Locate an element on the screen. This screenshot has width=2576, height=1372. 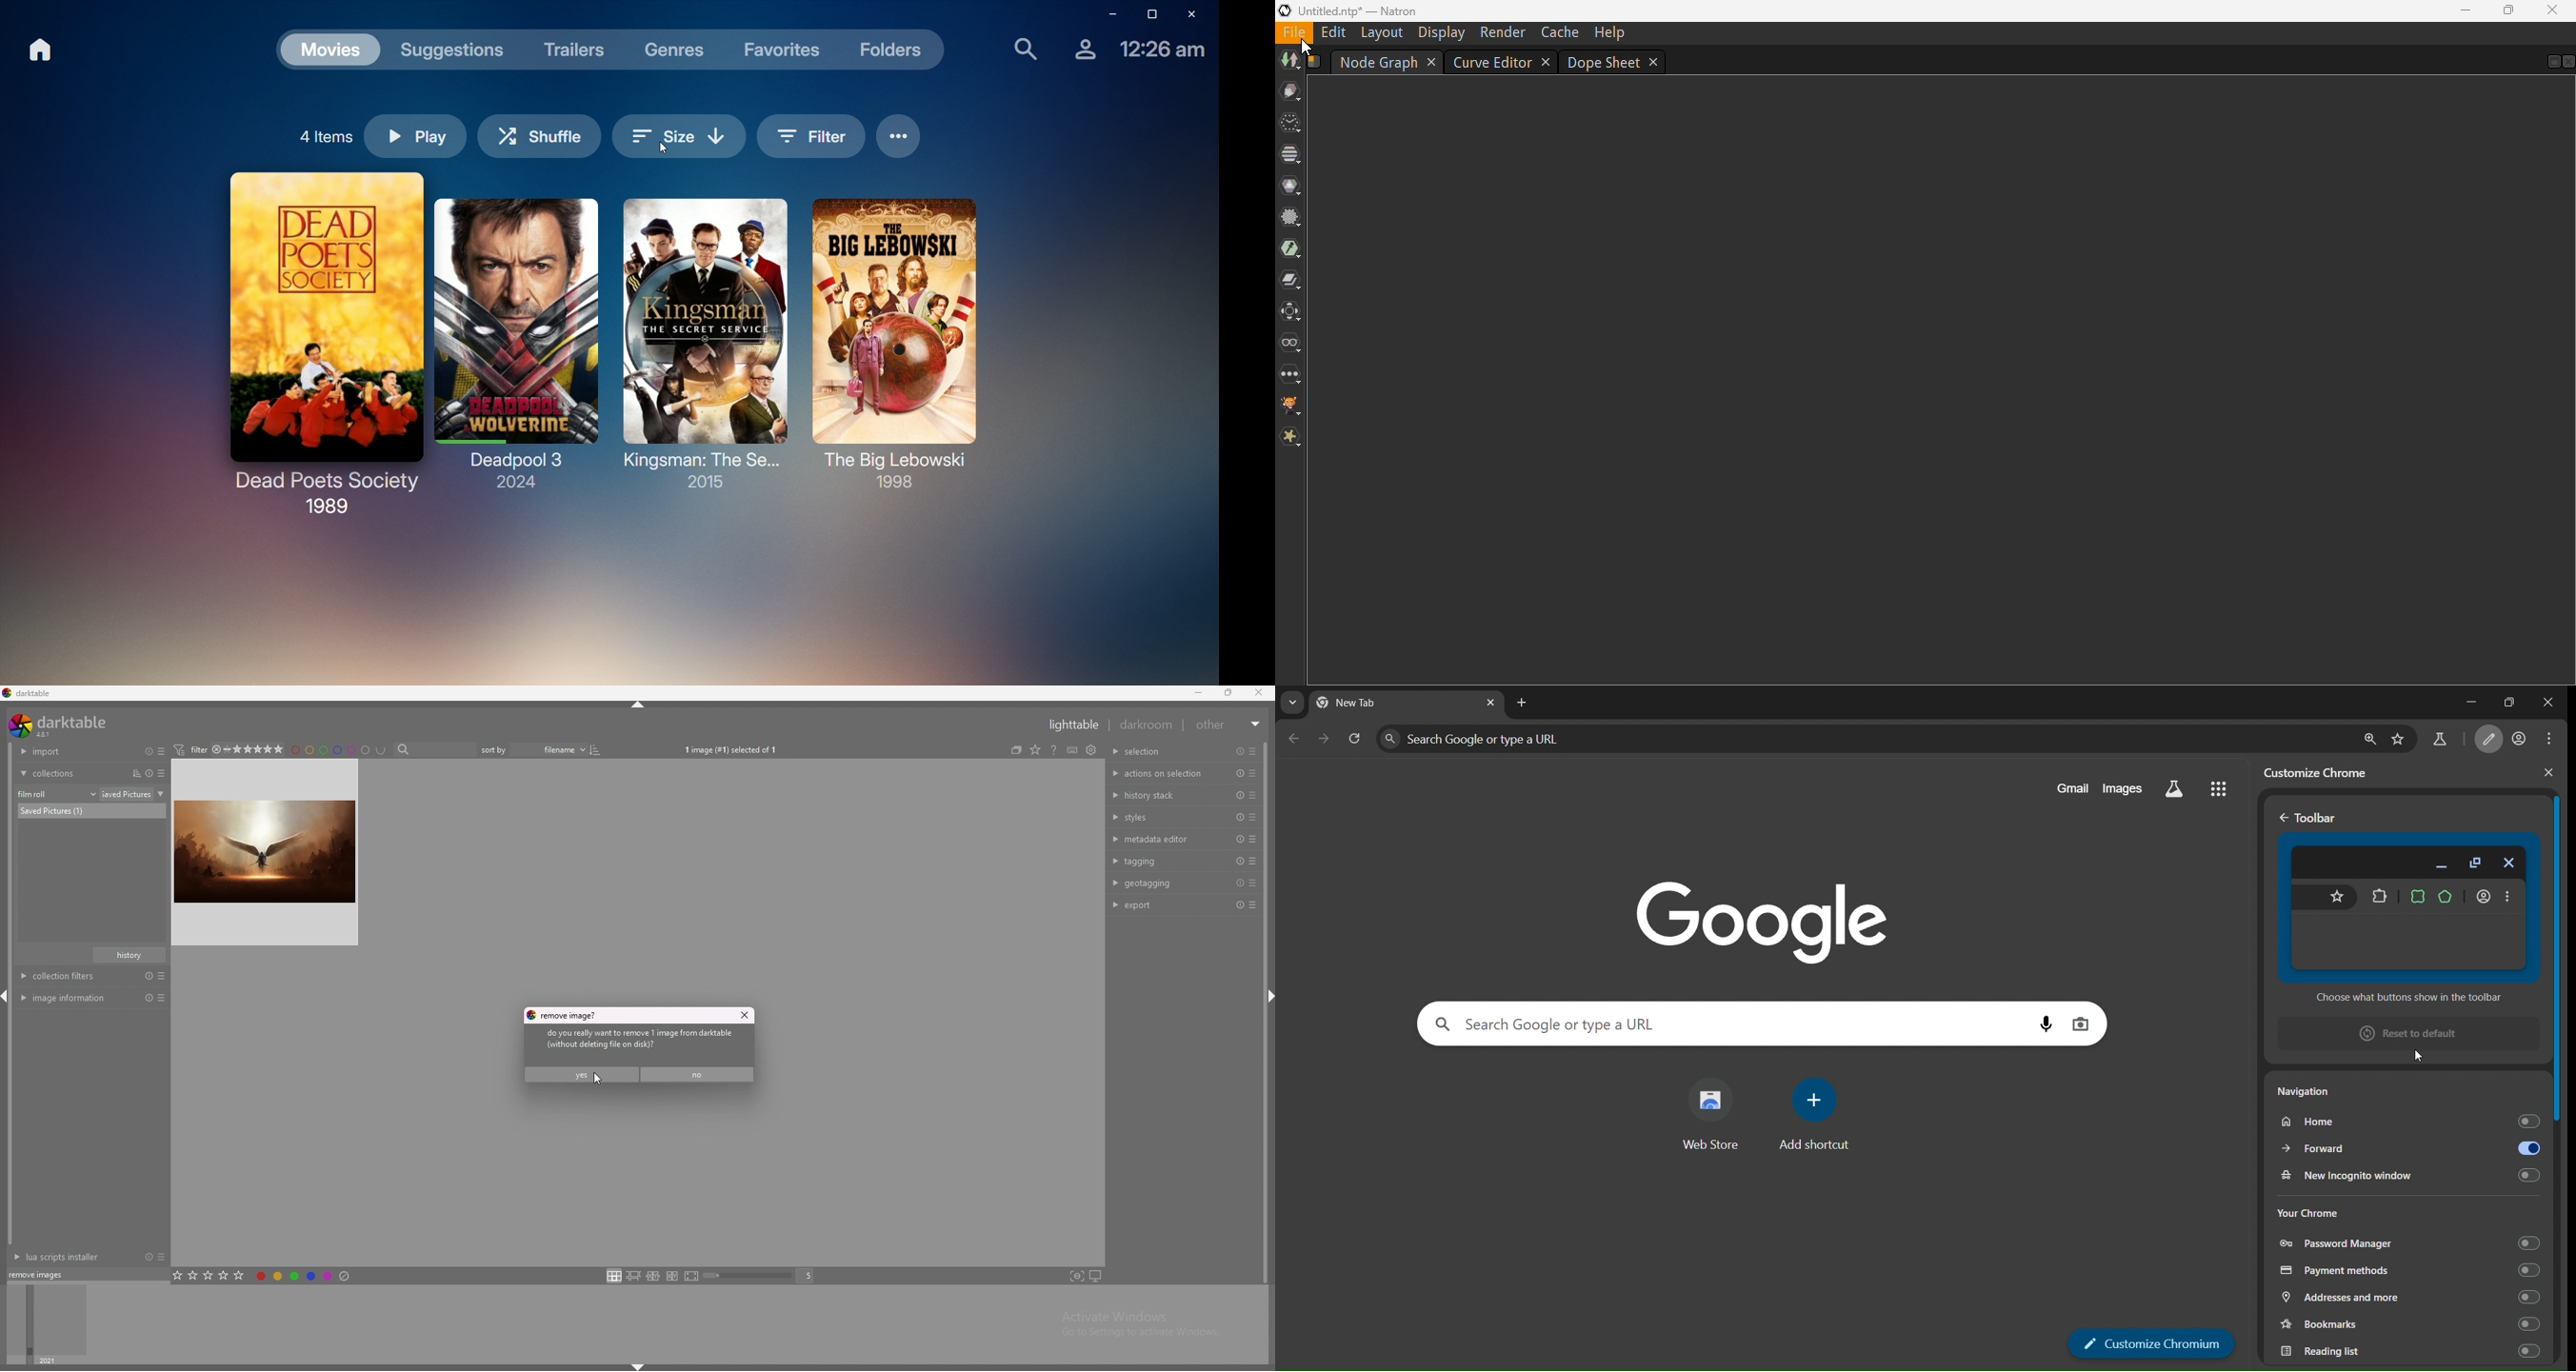
zoomable lighttable layout is located at coordinates (633, 1276).